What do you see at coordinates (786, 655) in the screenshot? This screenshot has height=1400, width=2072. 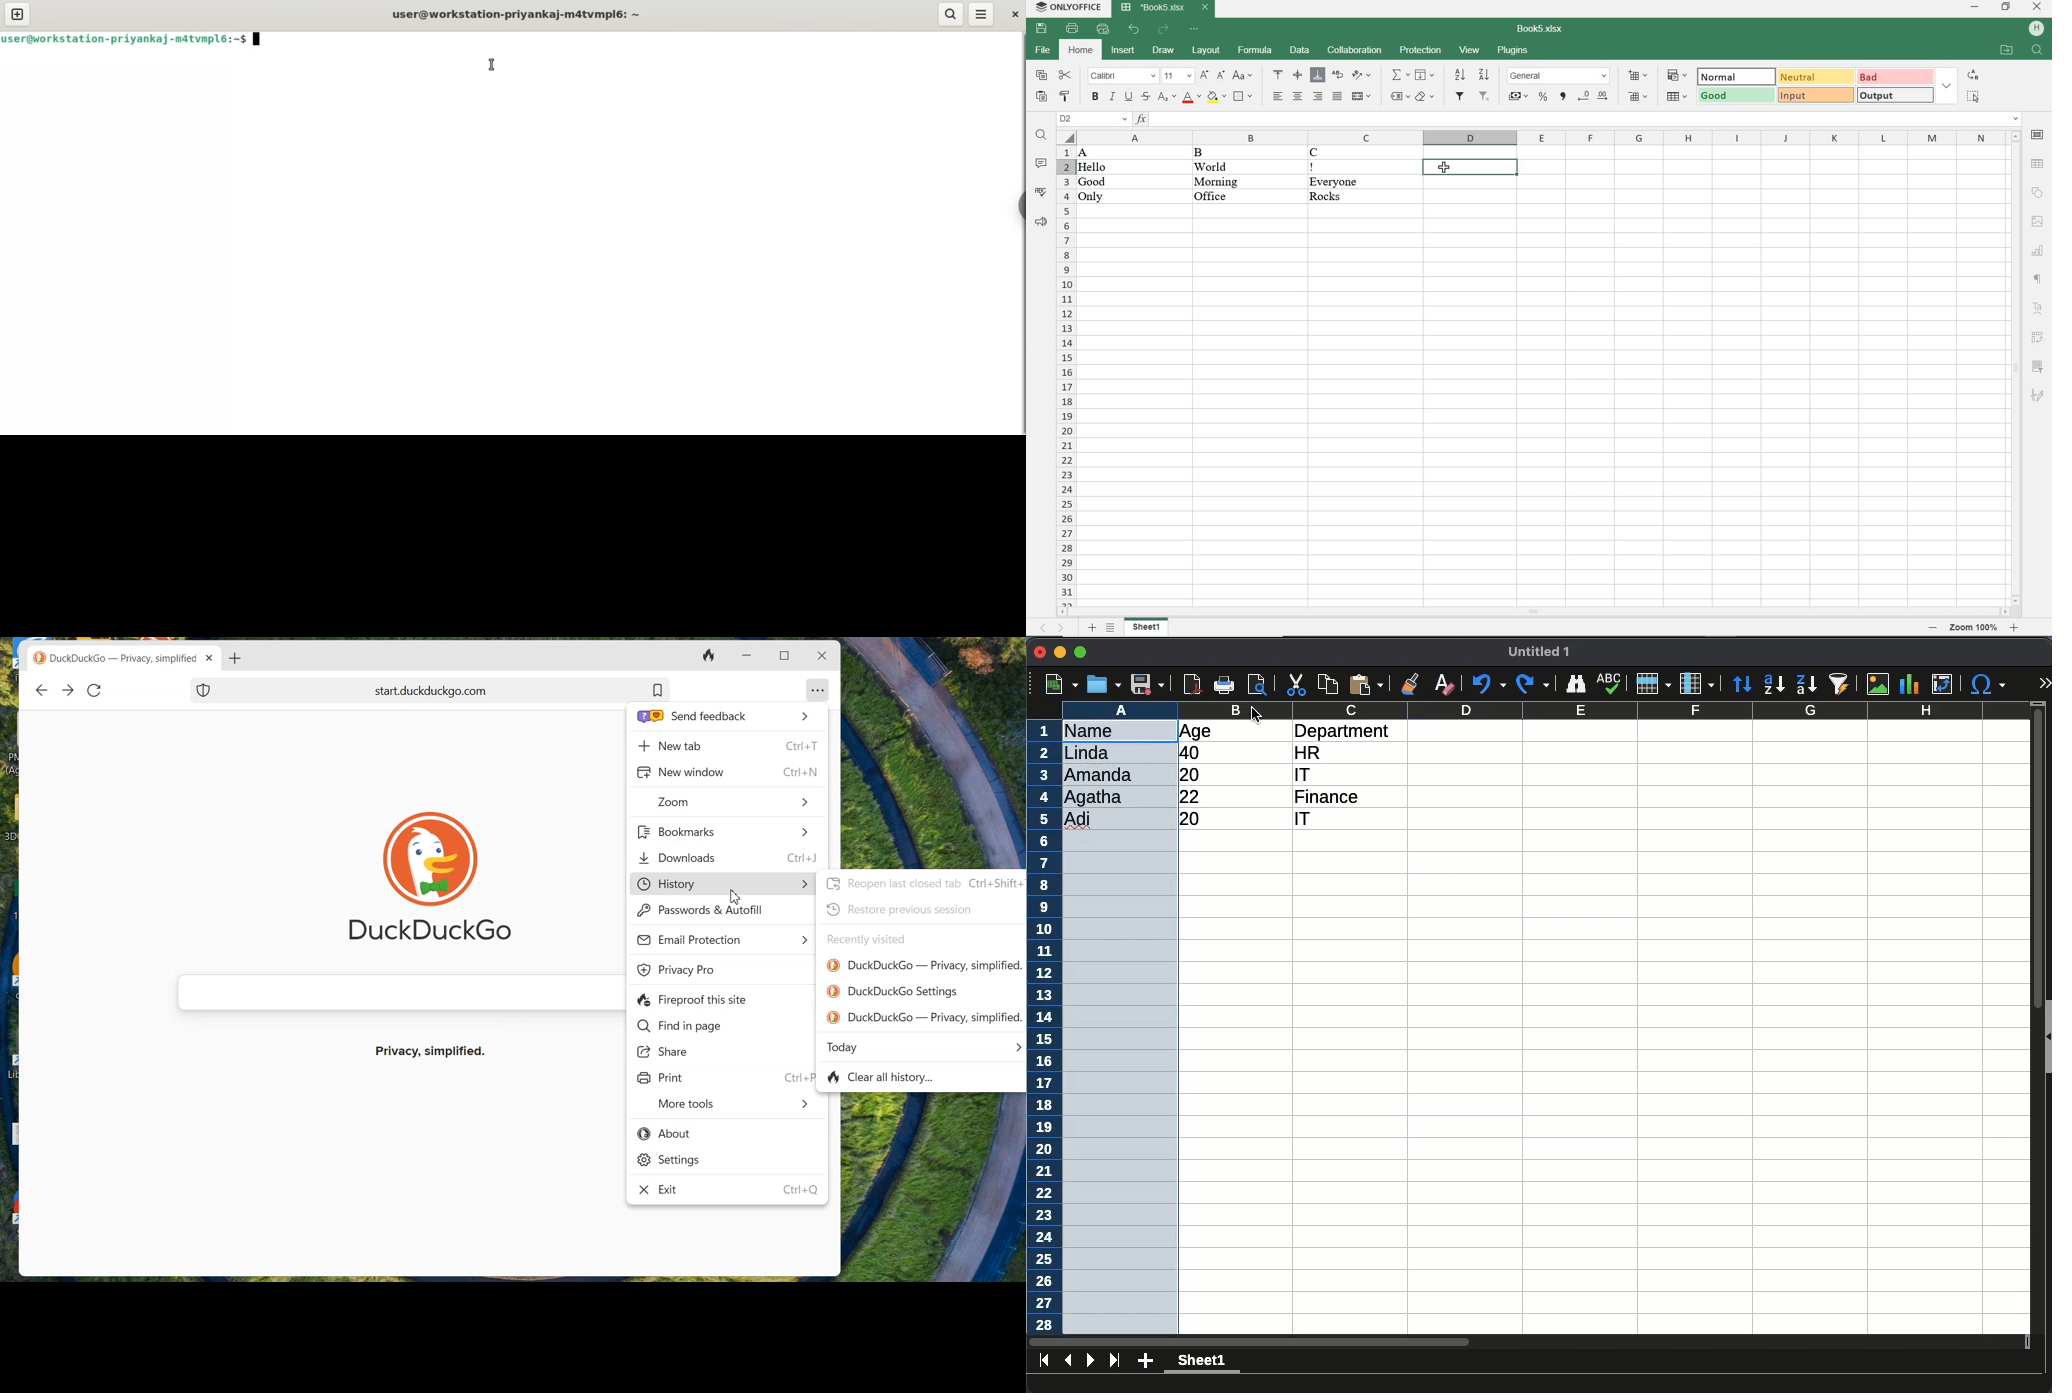 I see `Maximize ` at bounding box center [786, 655].